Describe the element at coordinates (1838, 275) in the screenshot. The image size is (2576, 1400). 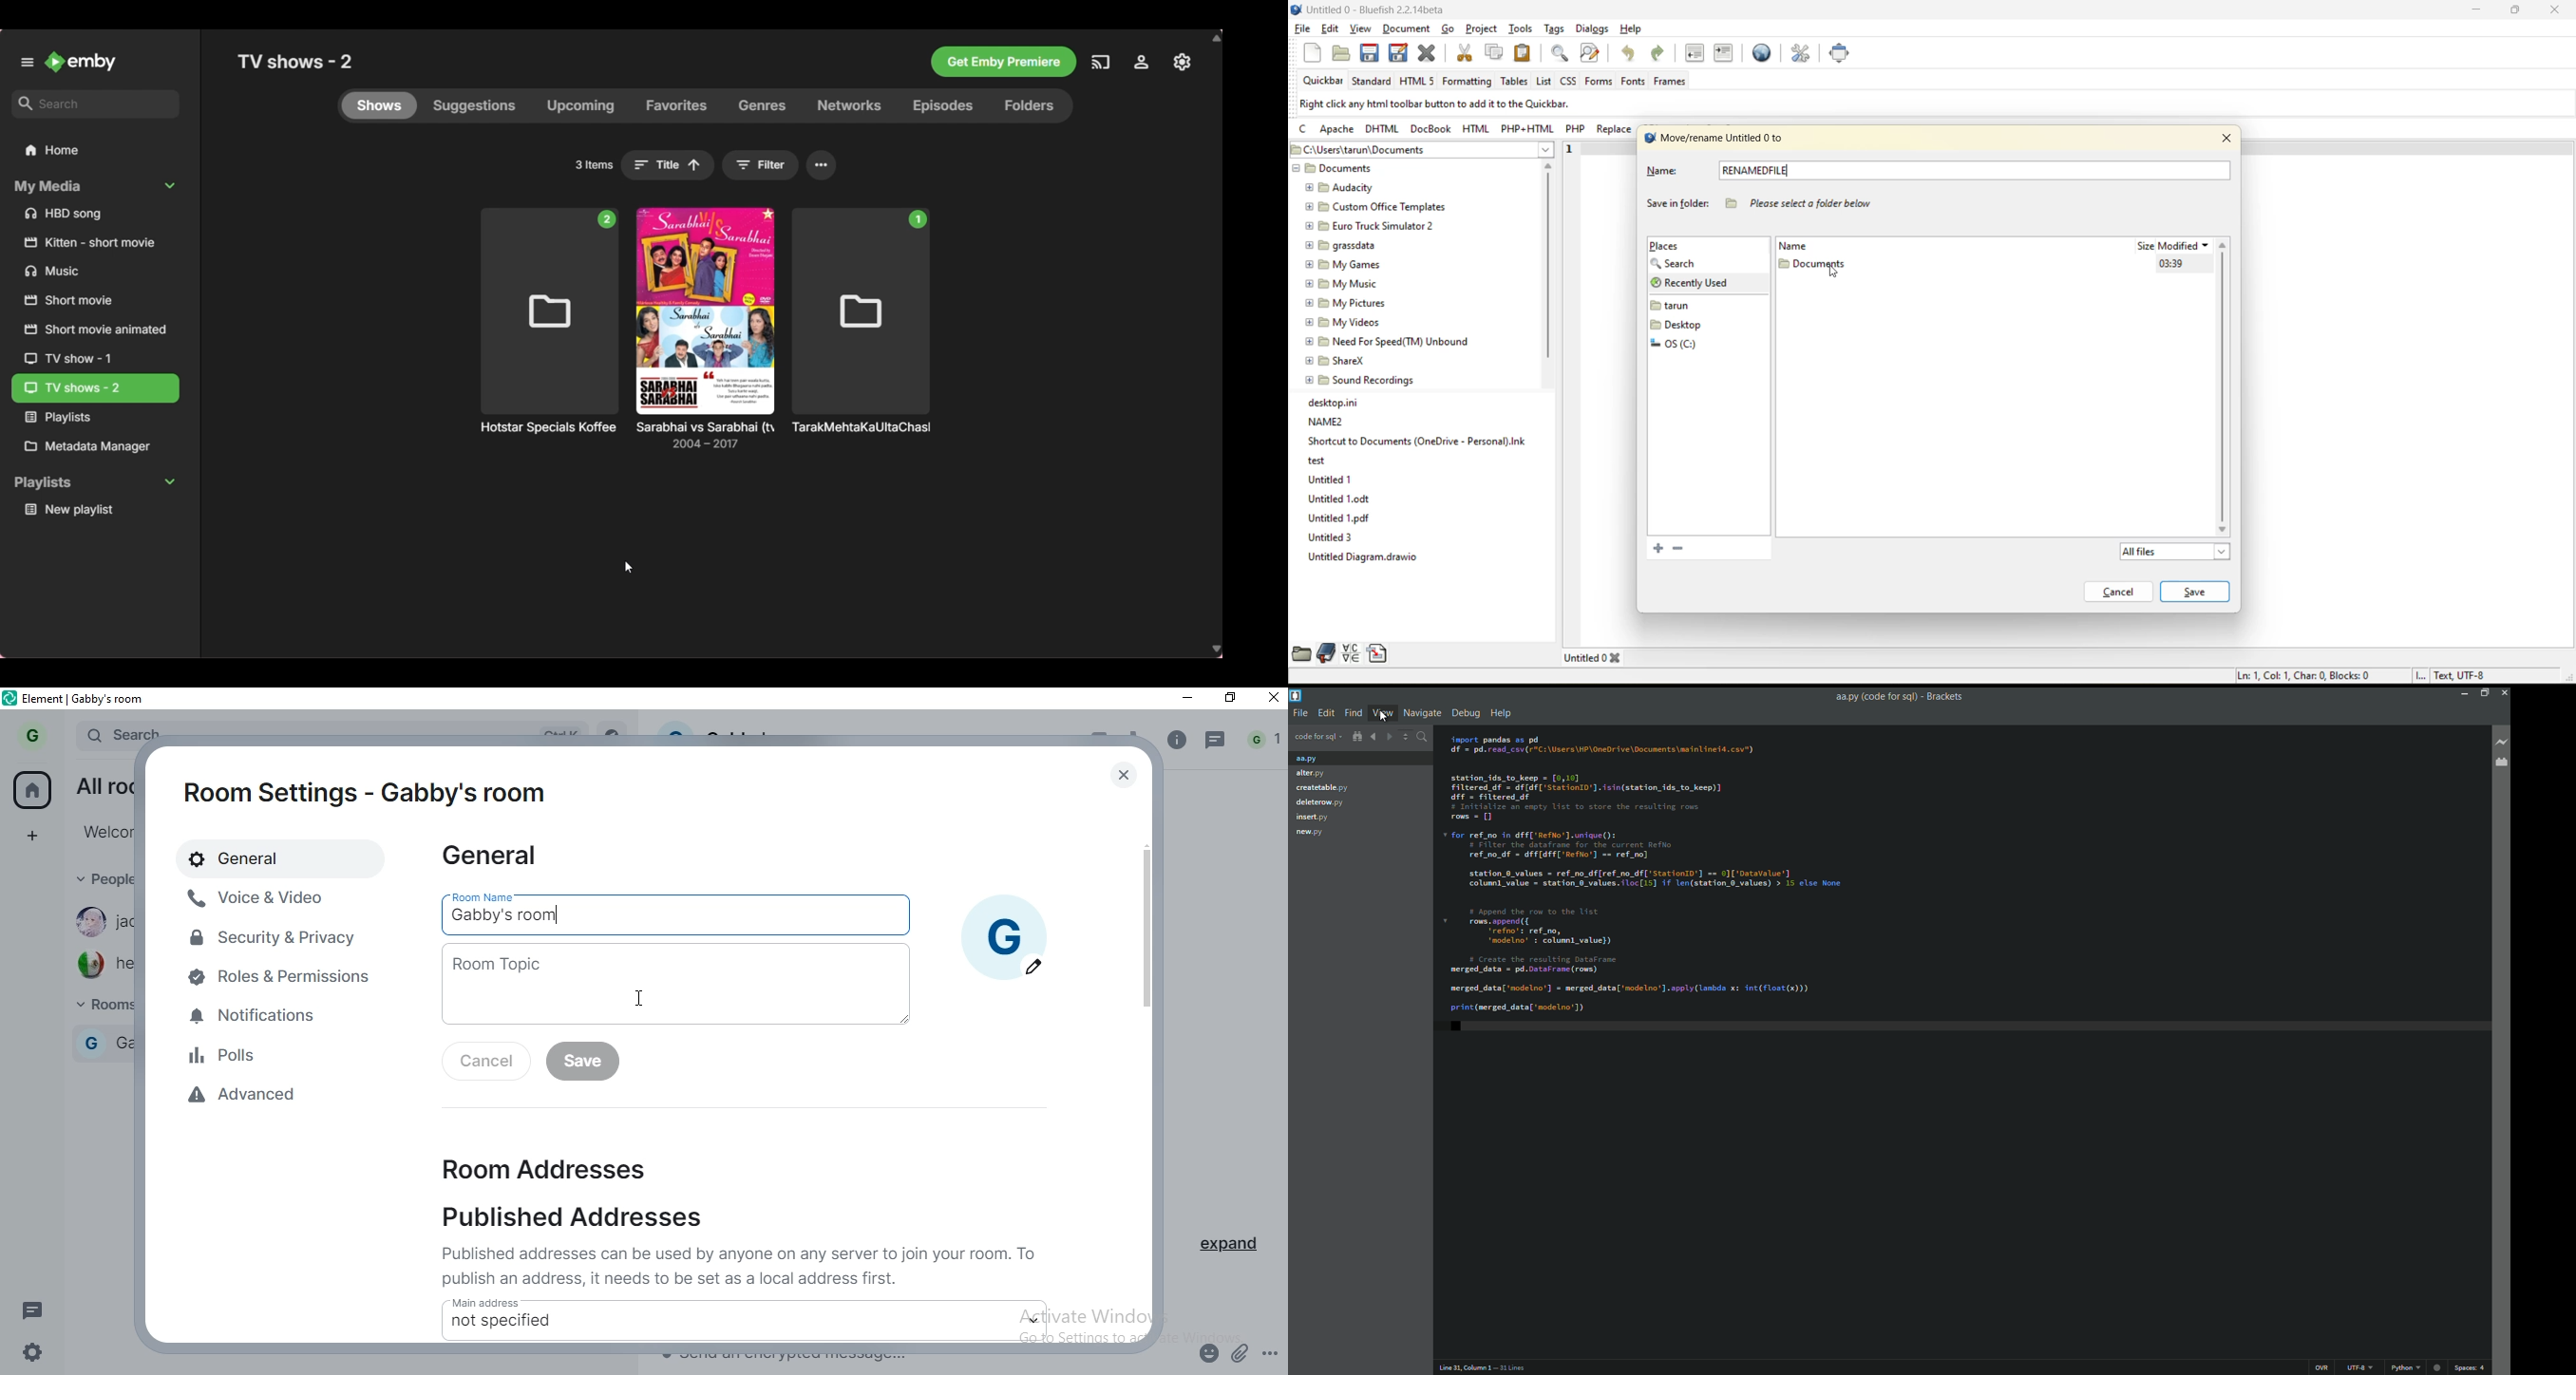
I see `cursor` at that location.